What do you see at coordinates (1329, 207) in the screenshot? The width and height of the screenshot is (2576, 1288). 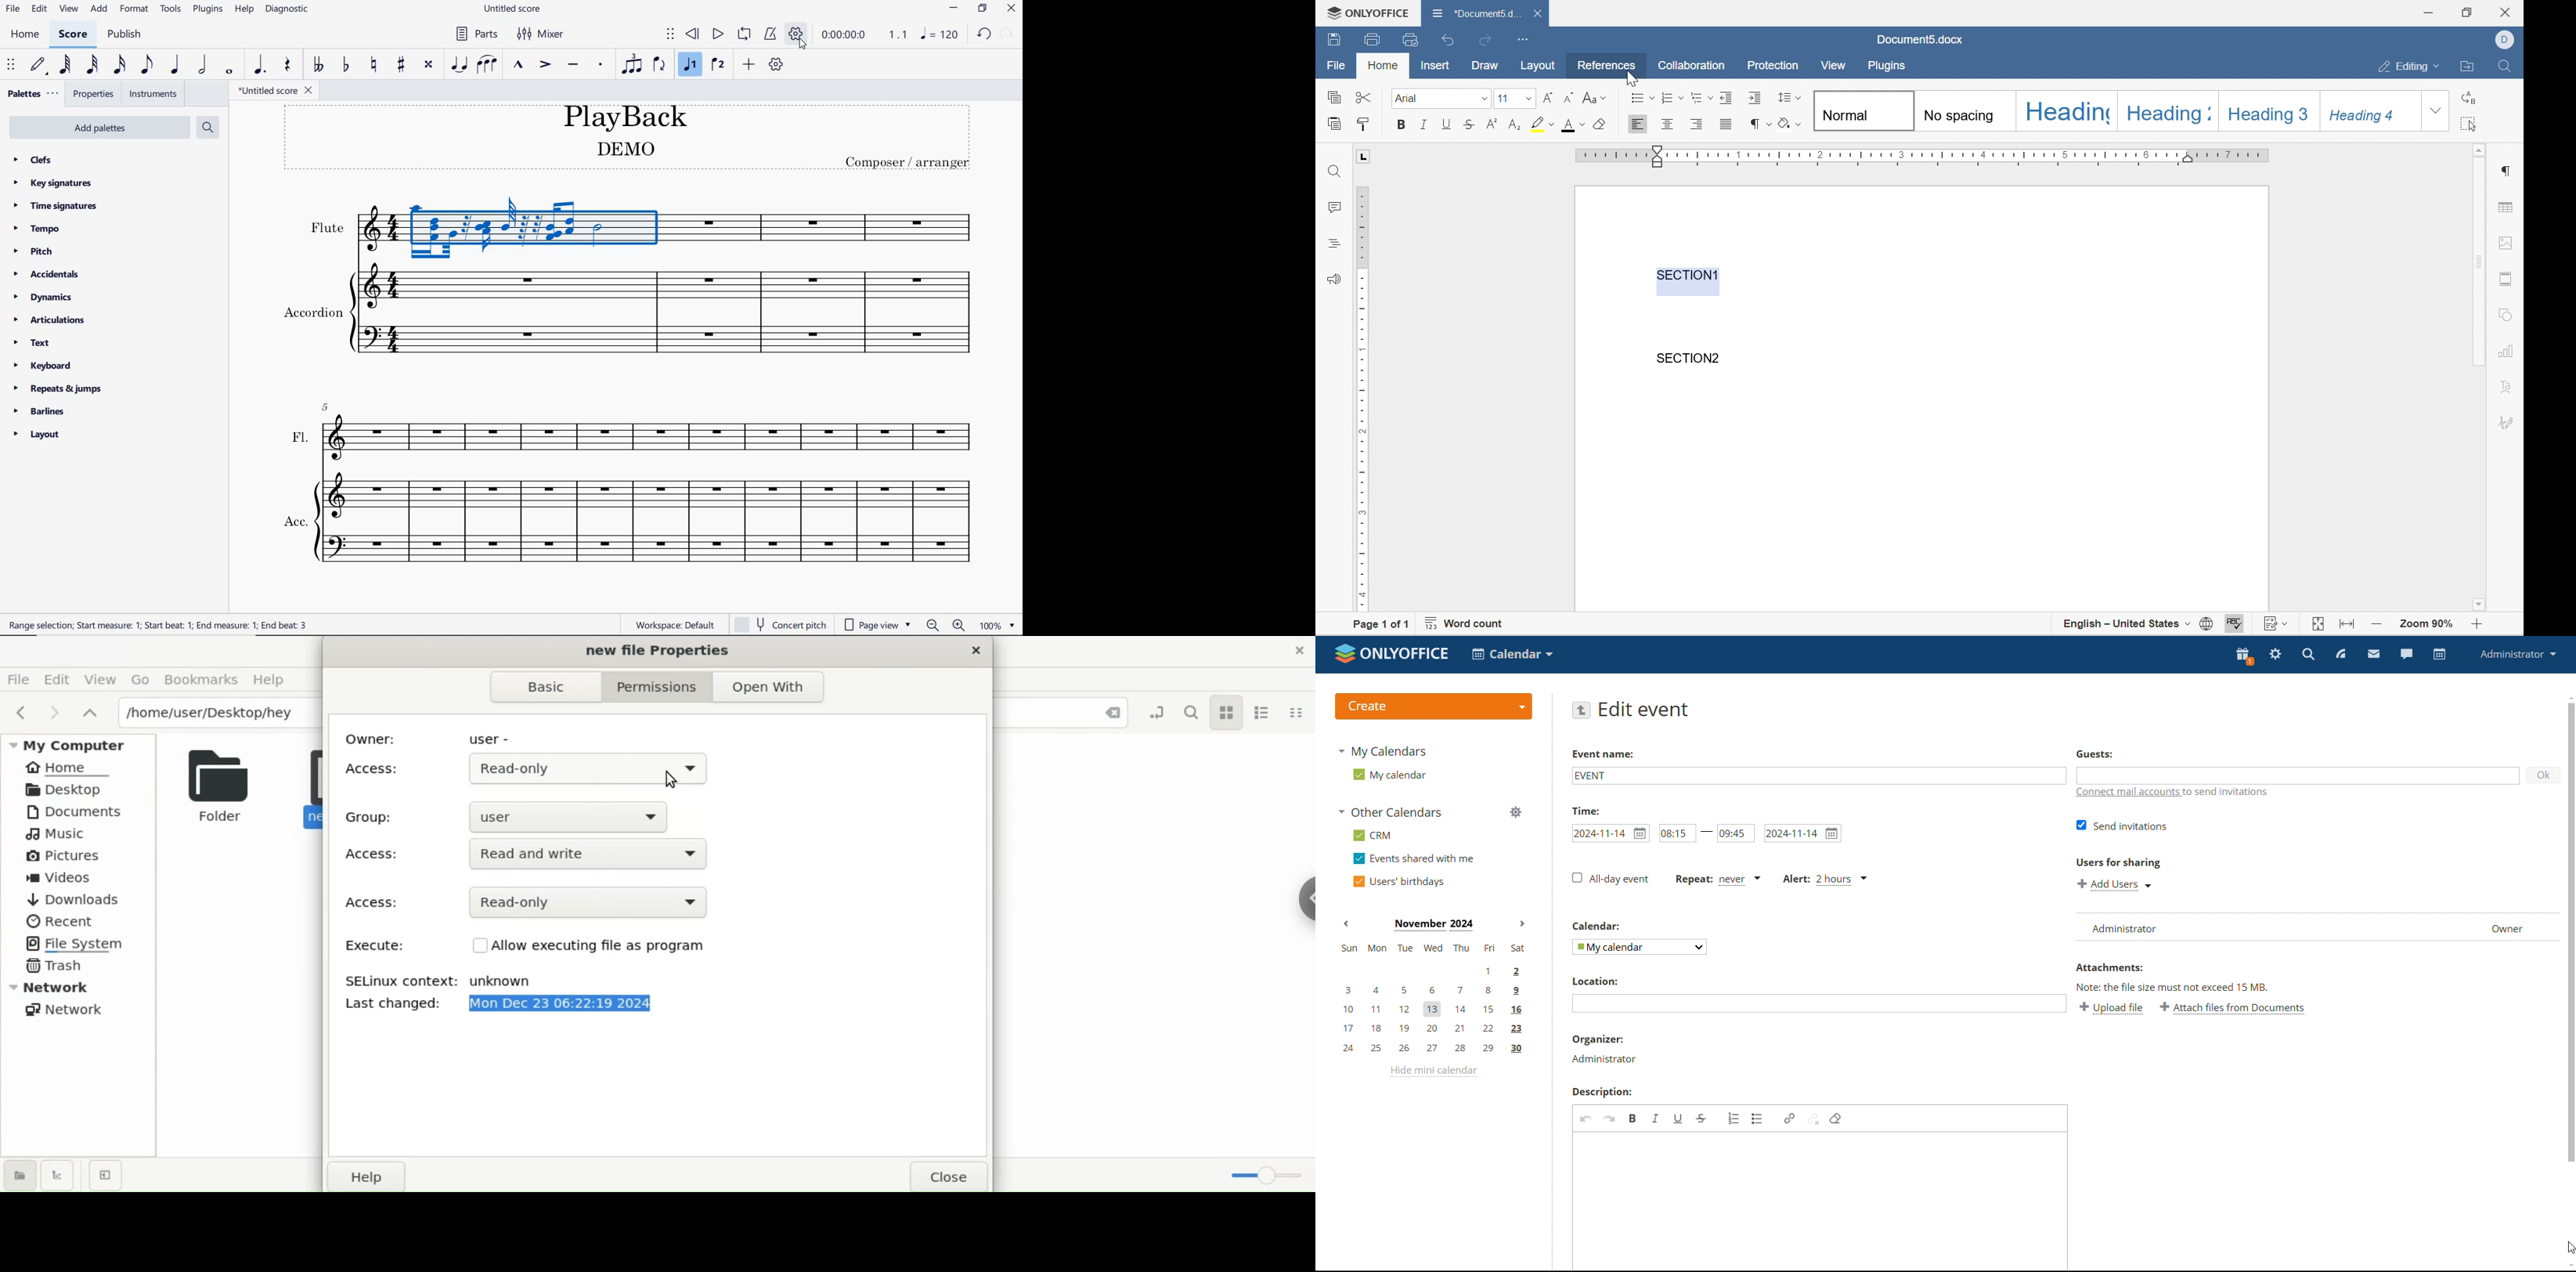 I see `comments` at bounding box center [1329, 207].